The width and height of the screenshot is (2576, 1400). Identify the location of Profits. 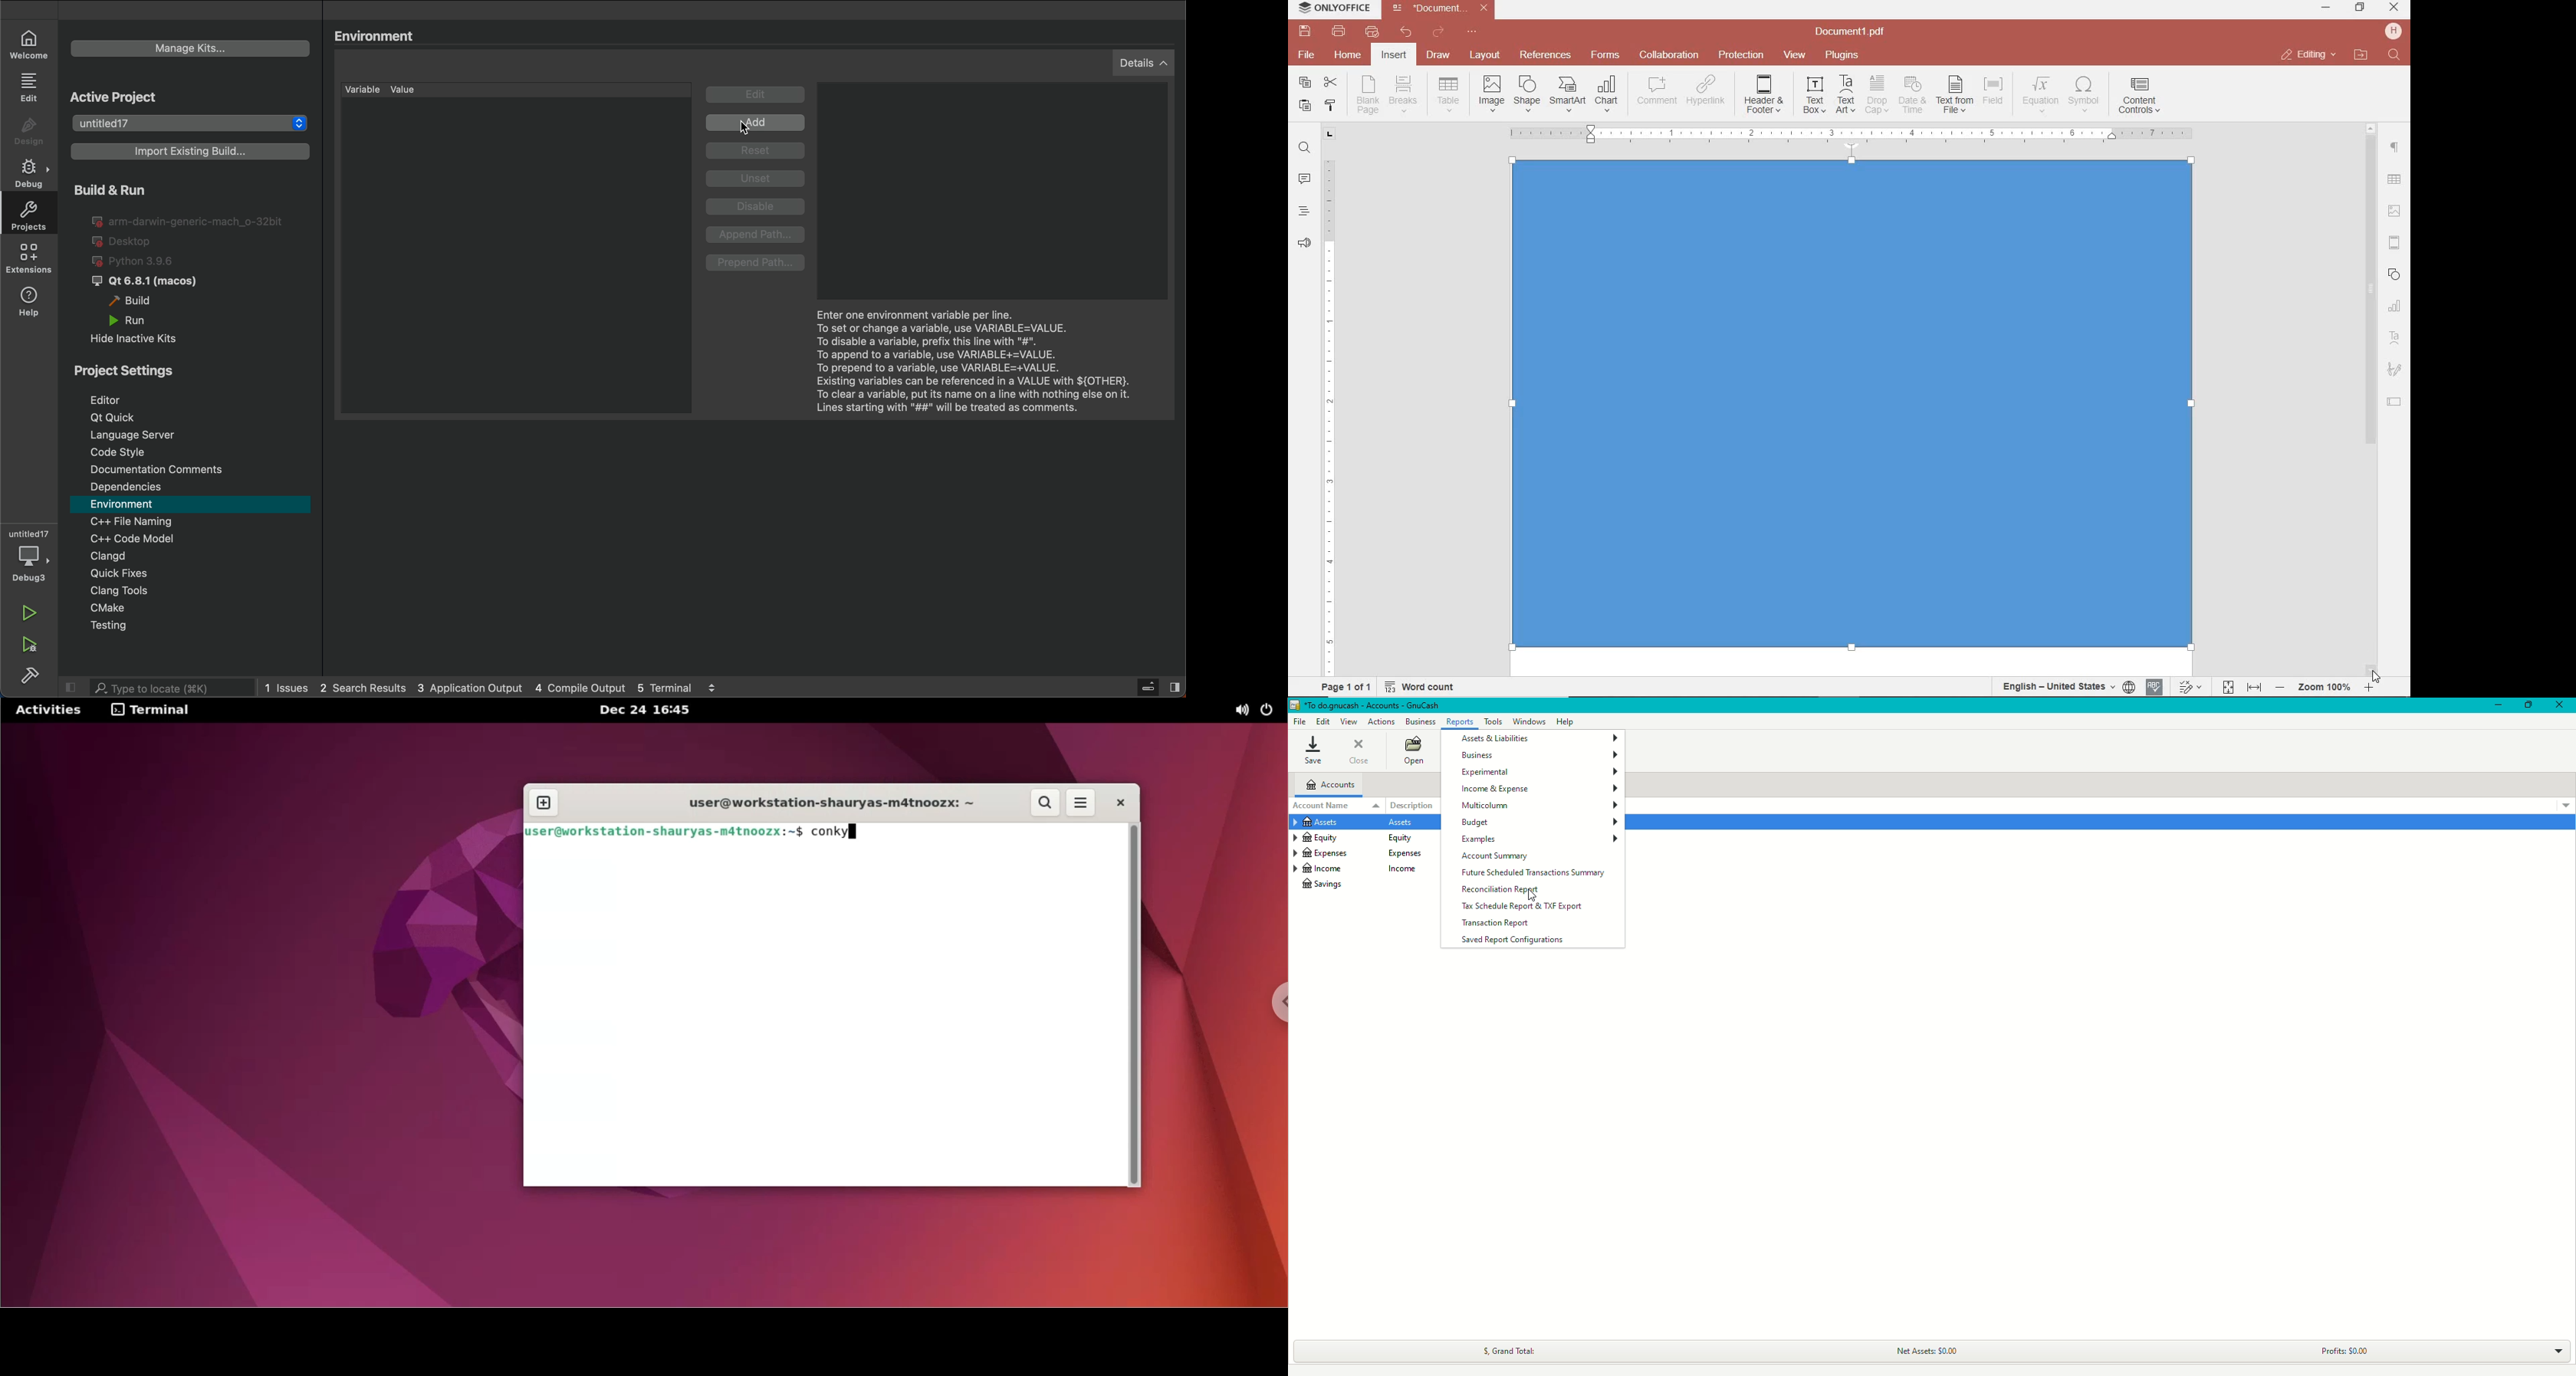
(2336, 1350).